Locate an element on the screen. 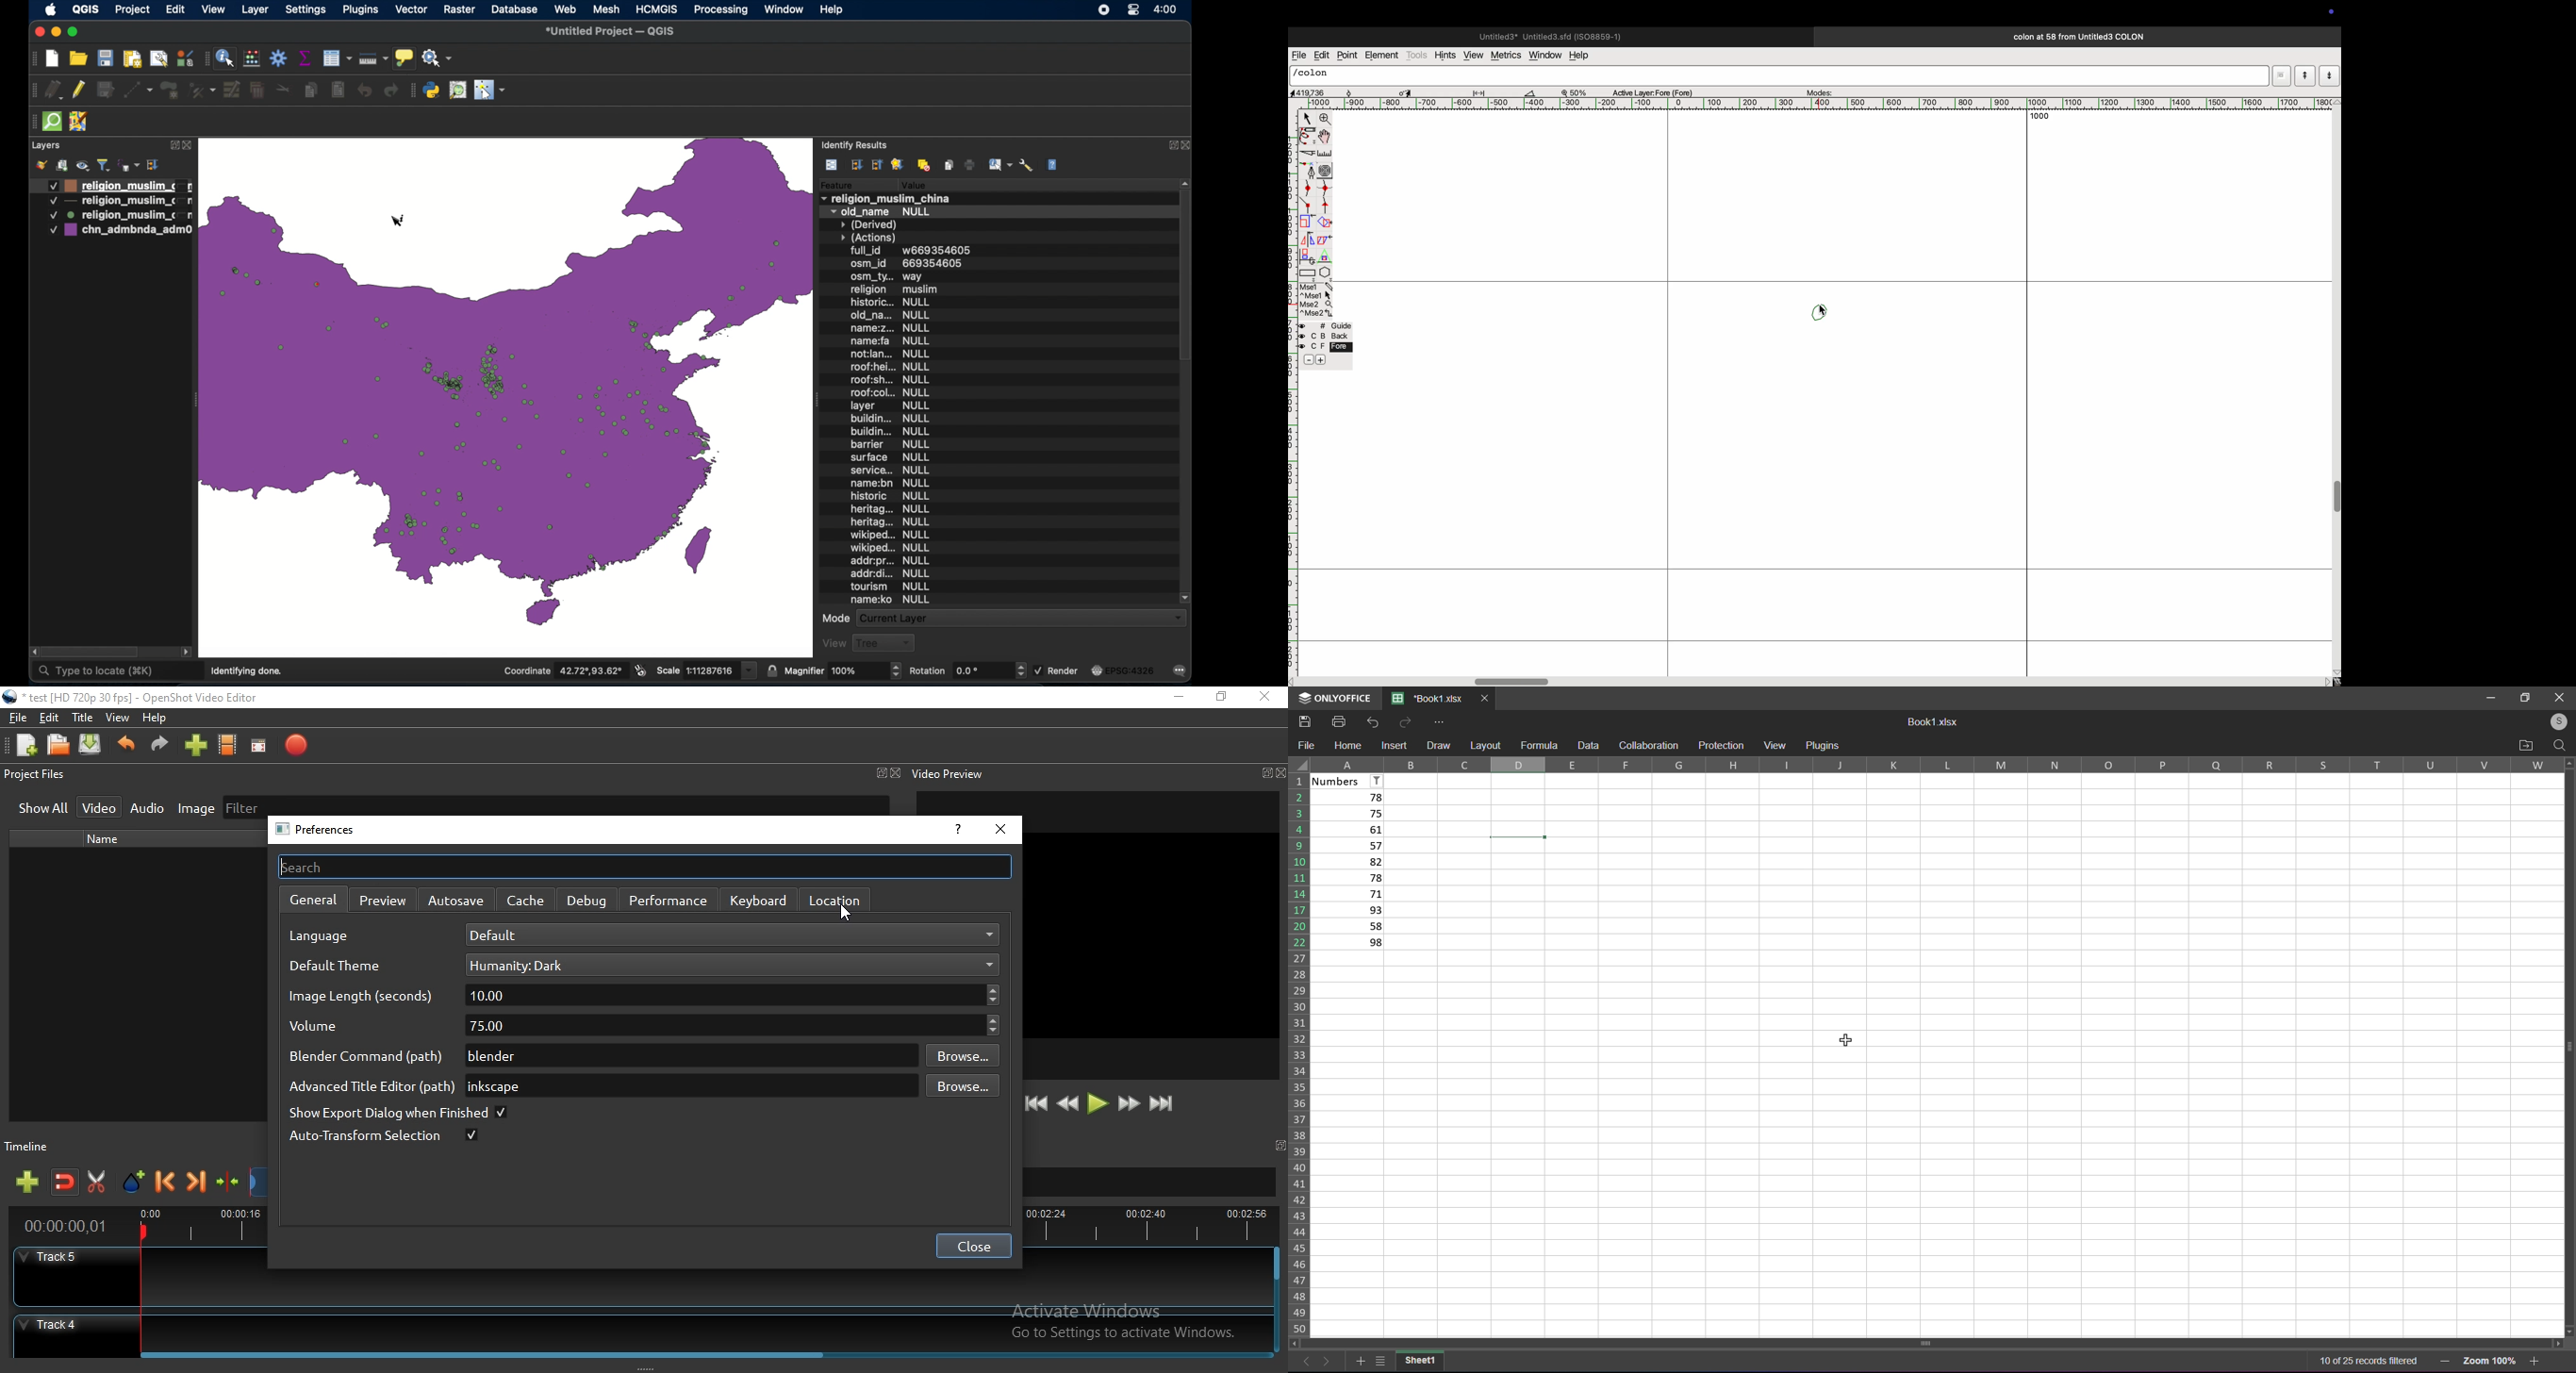 The image size is (2576, 1400). perfromance is located at coordinates (669, 901).